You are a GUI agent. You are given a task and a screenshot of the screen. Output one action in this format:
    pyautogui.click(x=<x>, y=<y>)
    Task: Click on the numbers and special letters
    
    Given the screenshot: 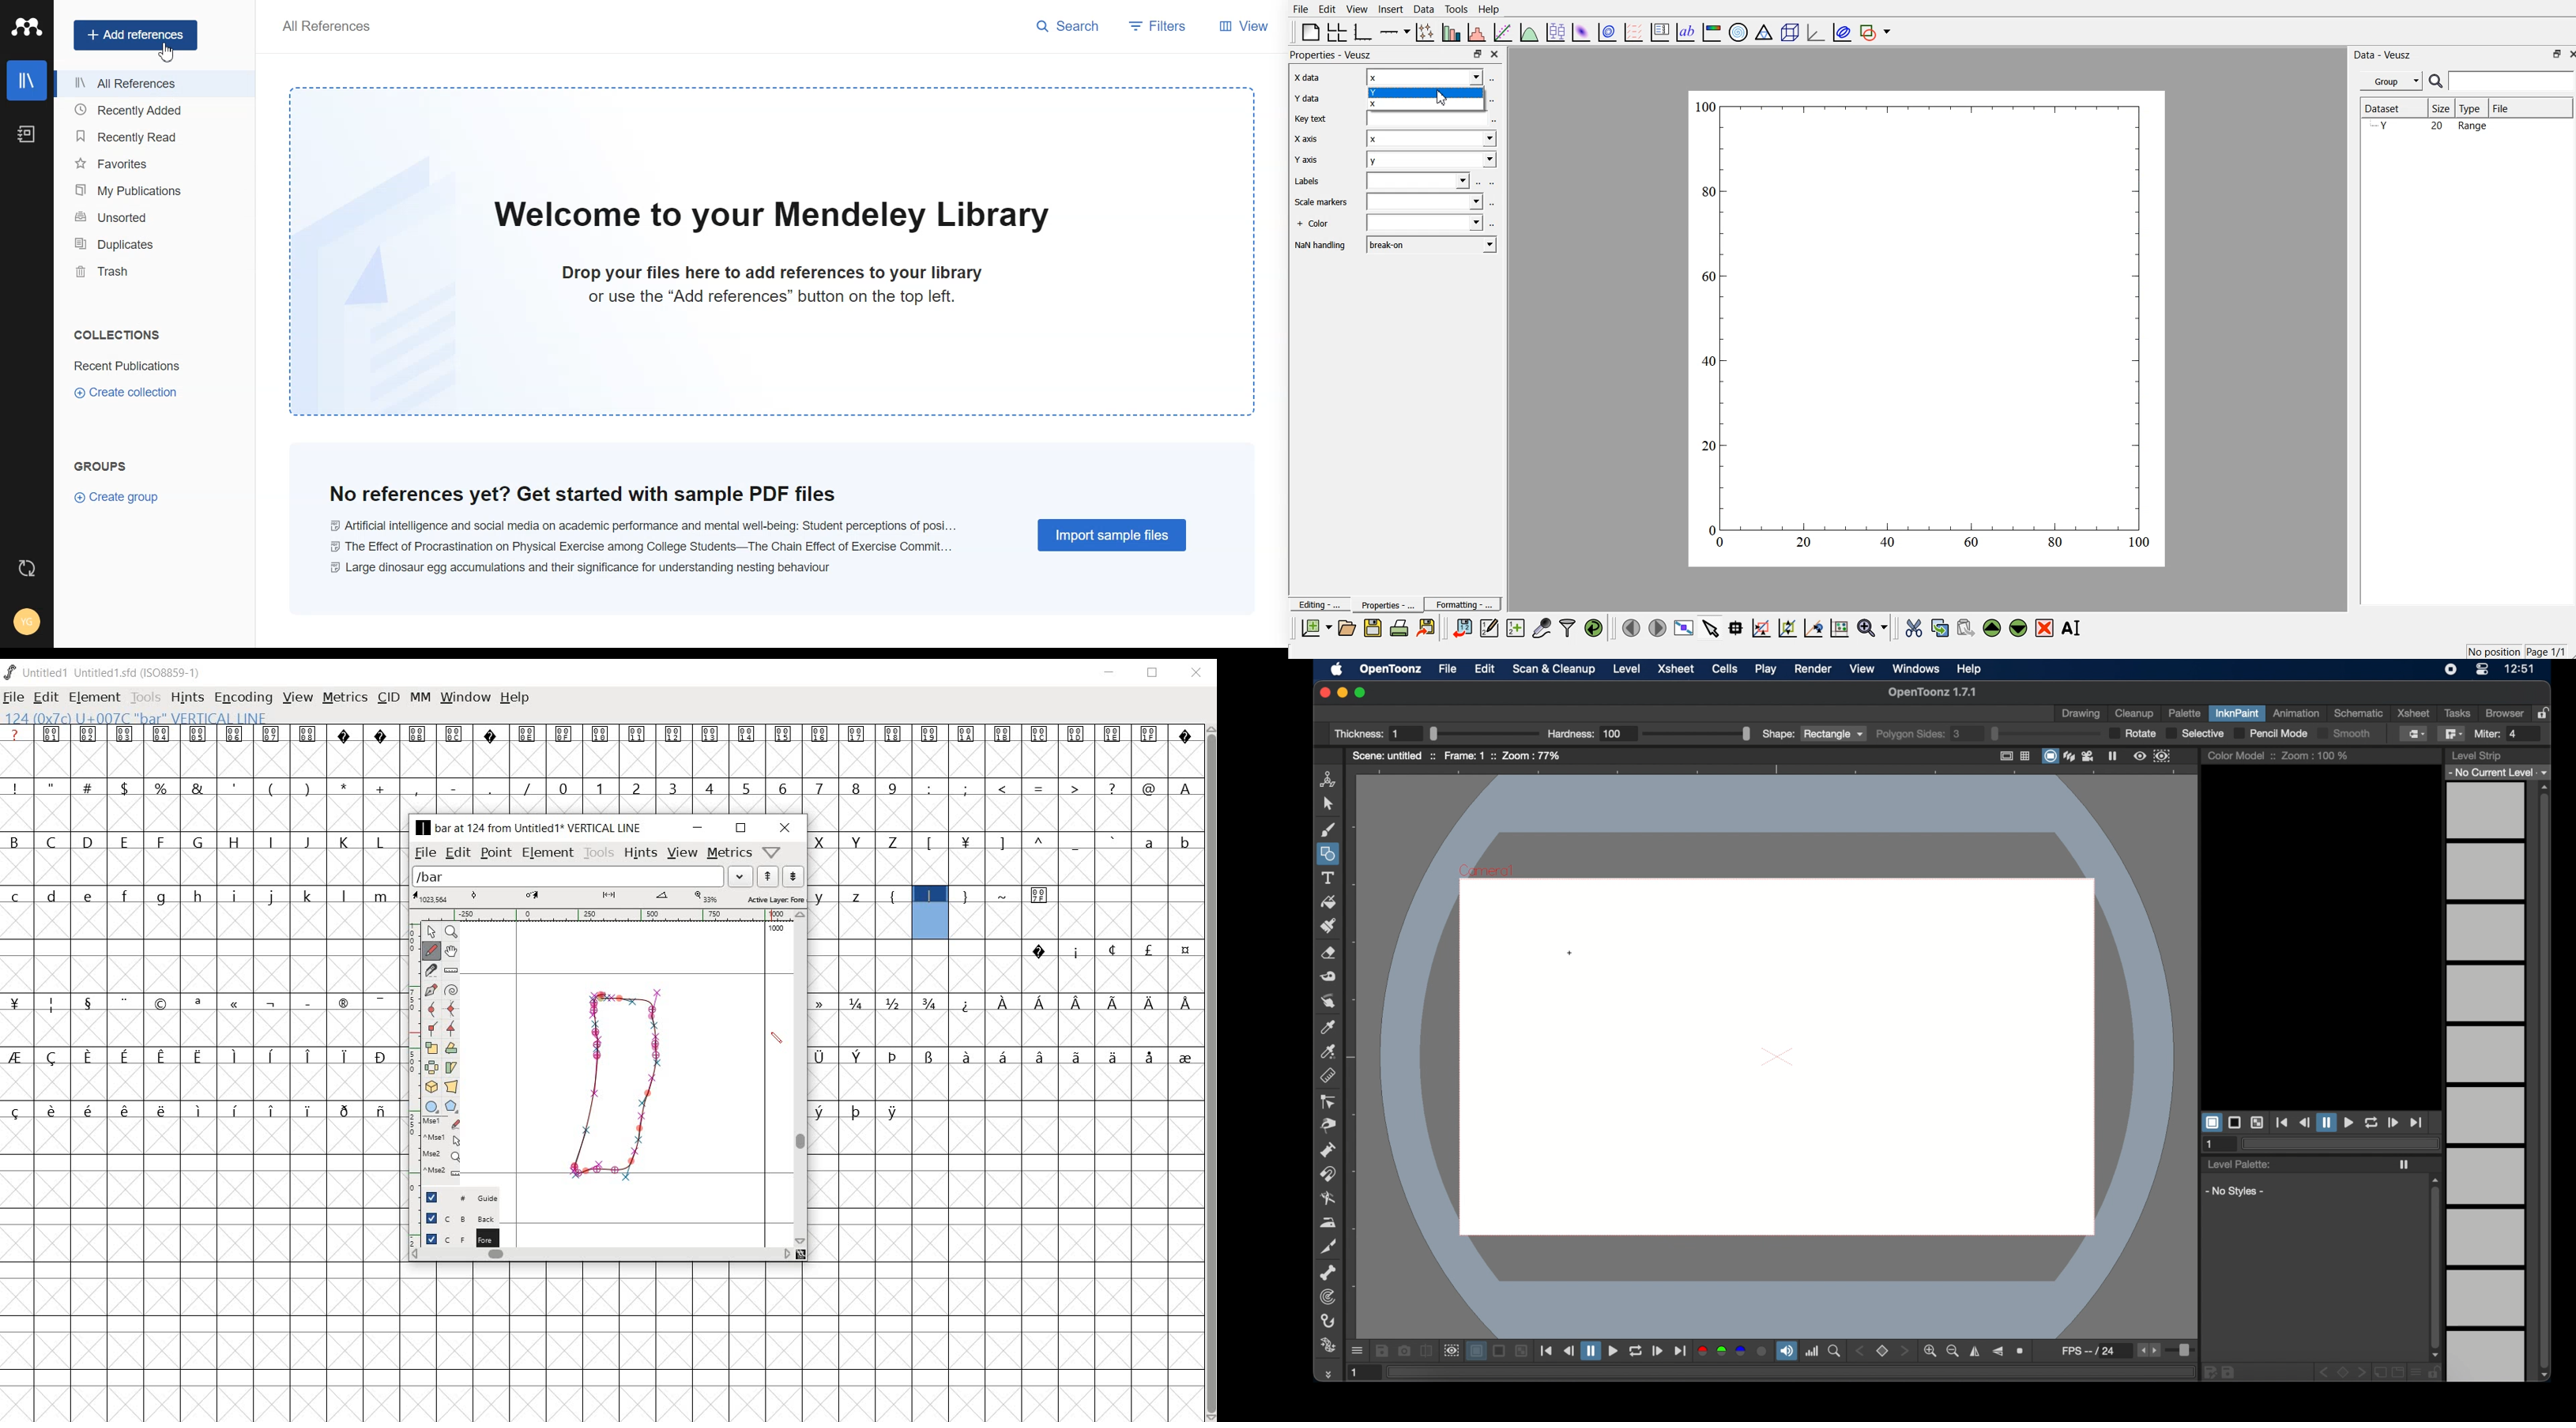 What is the action you would take?
    pyautogui.click(x=1005, y=1002)
    